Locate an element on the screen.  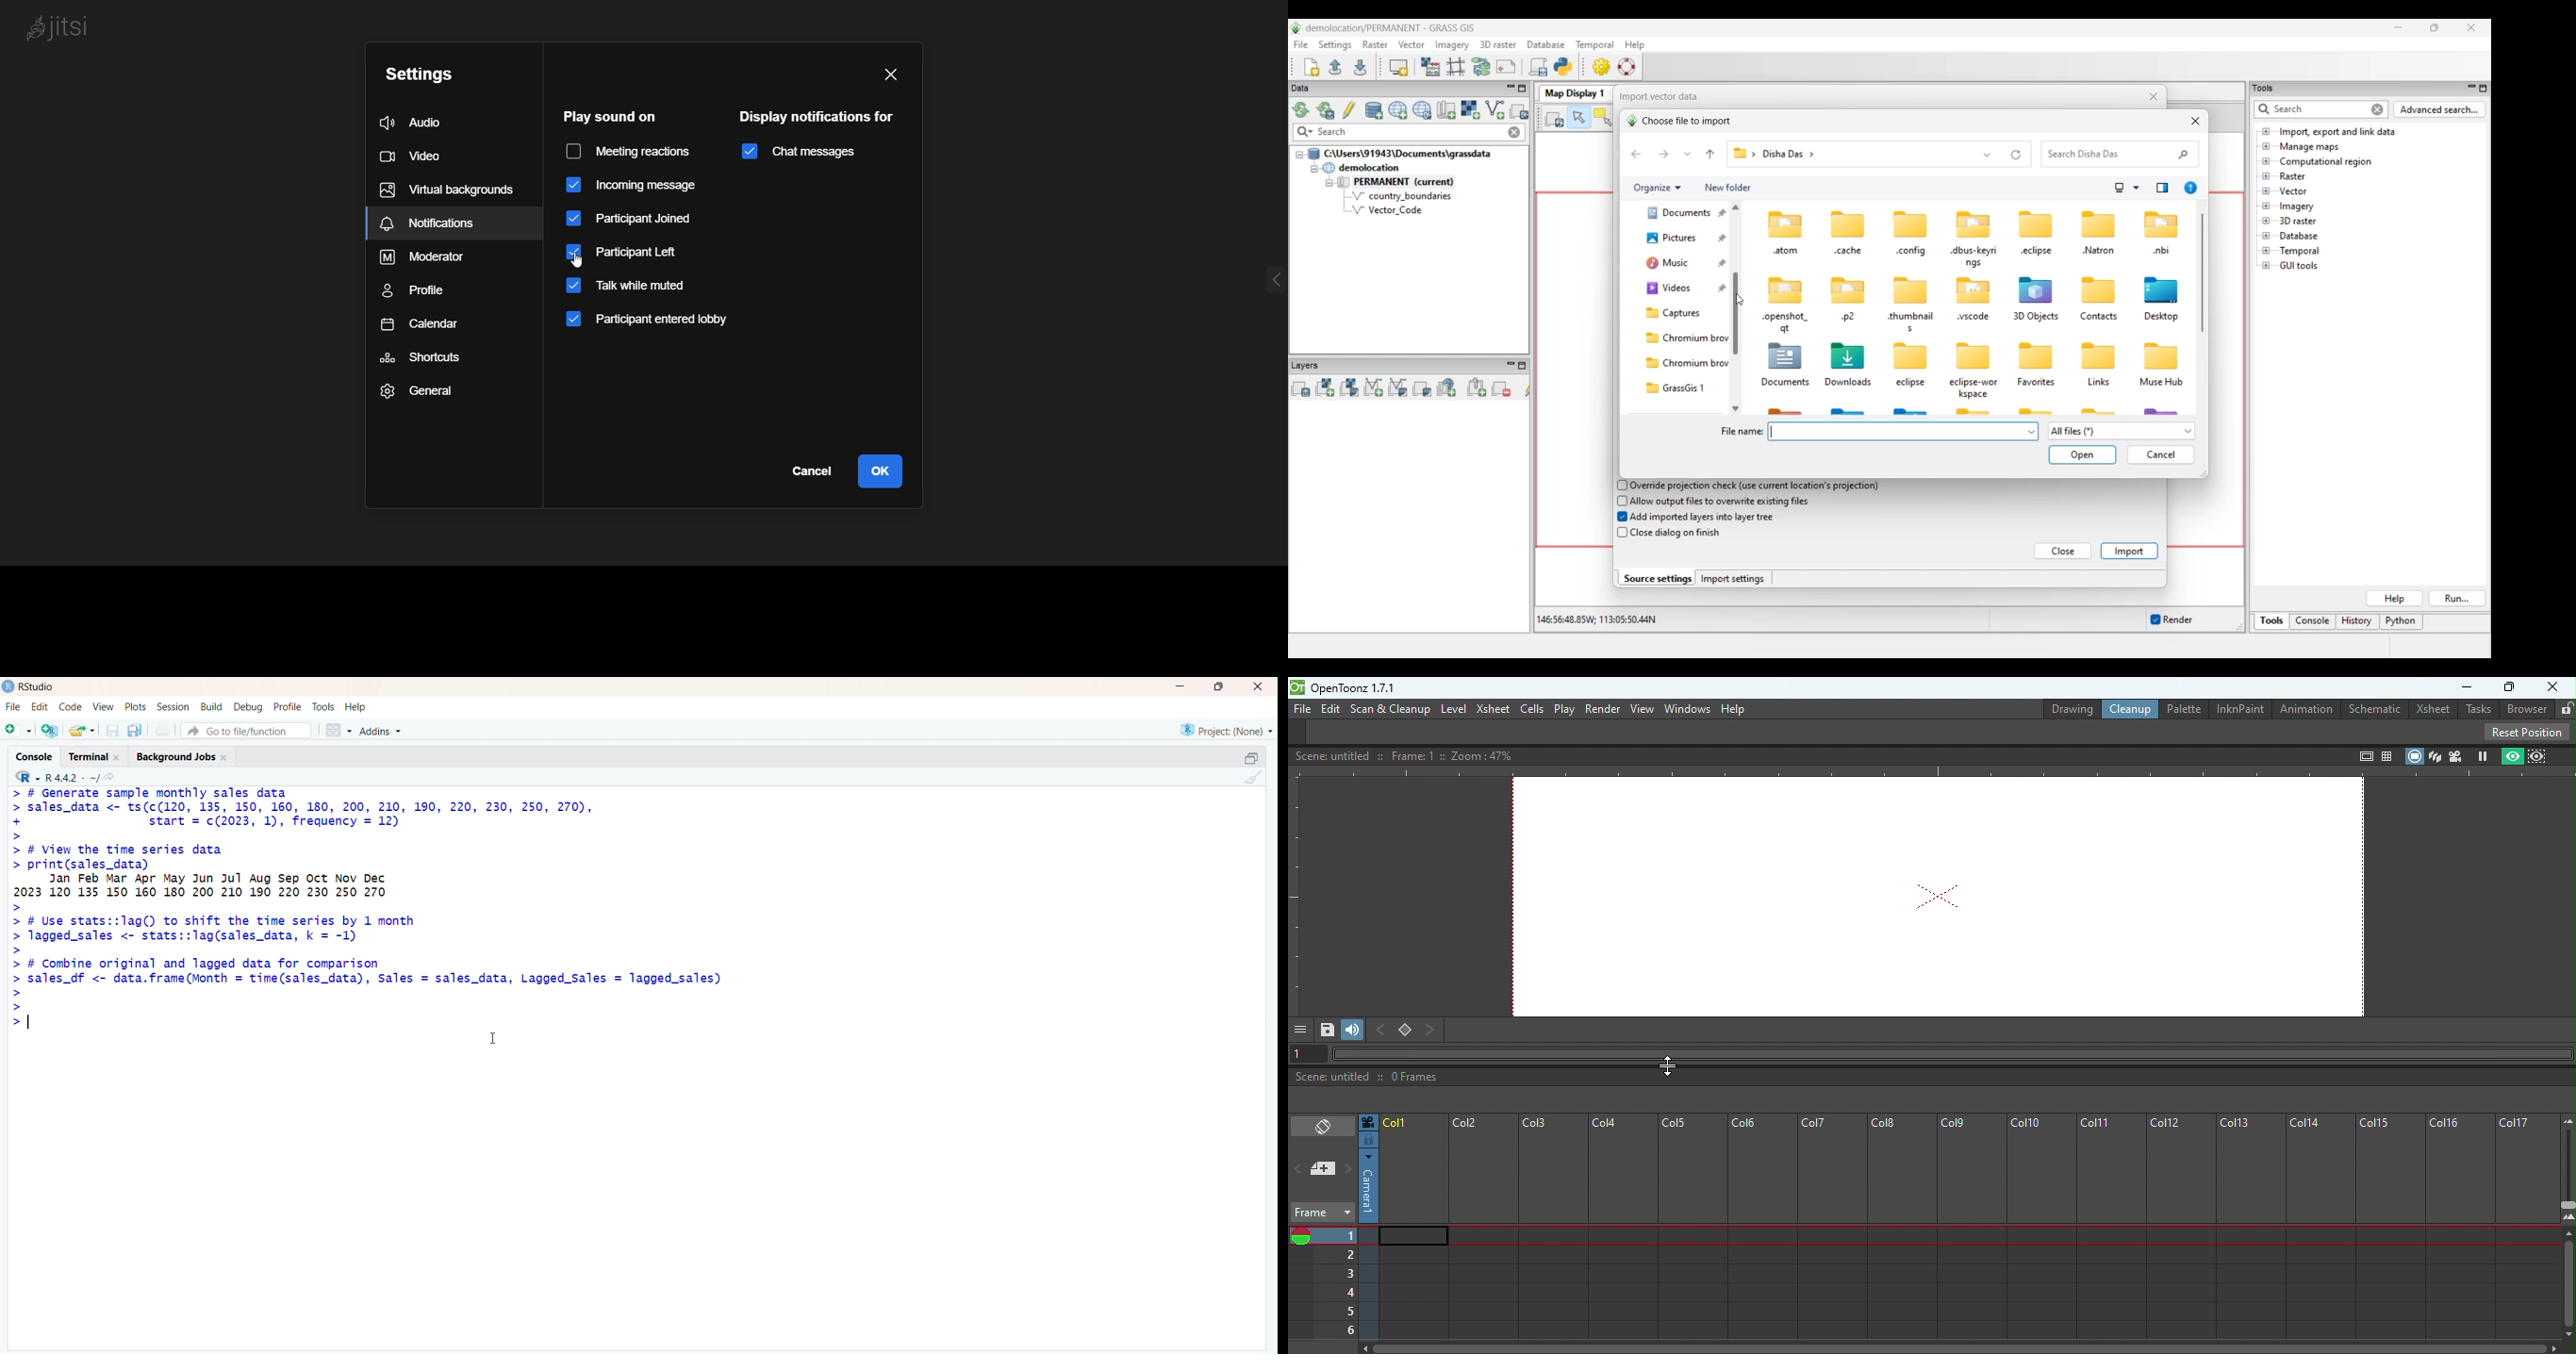
Jan Feb Mar Apr May Jun Jul Aug Sep Oct Nov Dec2023 120 135 150 160 180 200 210 190 220 230 250 270 is located at coordinates (251, 887).